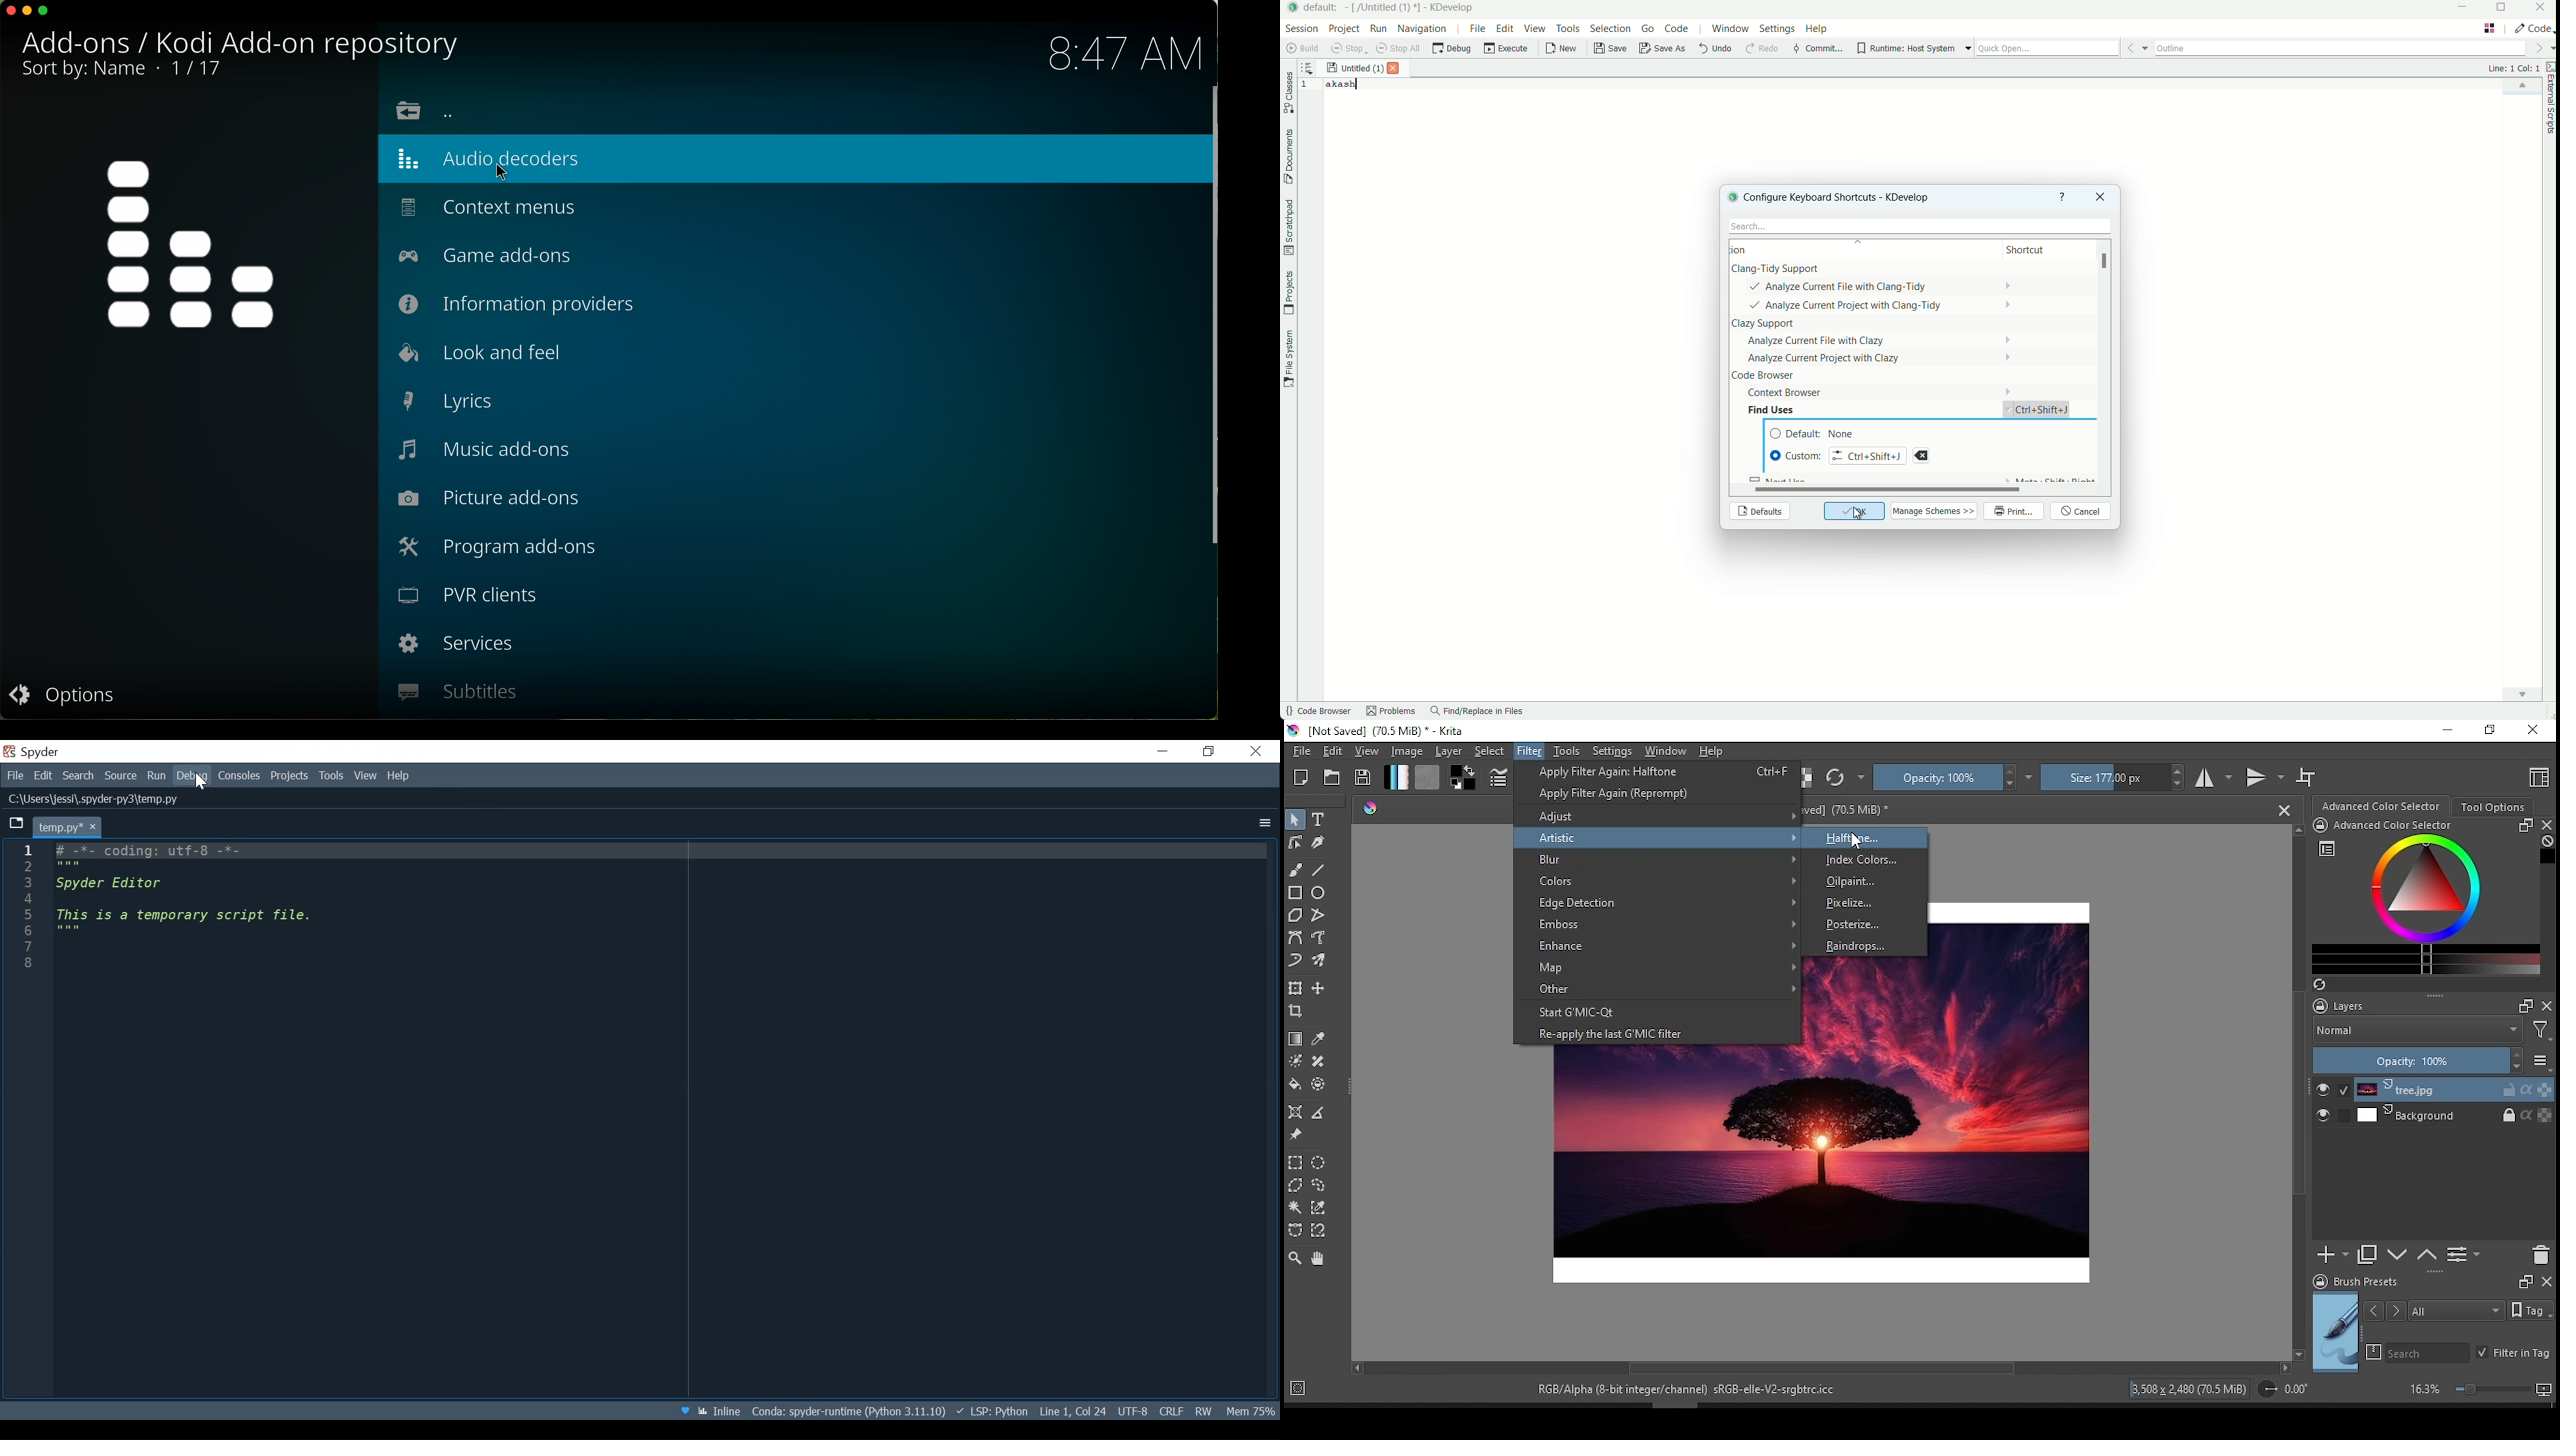  Describe the element at coordinates (2423, 905) in the screenshot. I see `advanced color selector` at that location.